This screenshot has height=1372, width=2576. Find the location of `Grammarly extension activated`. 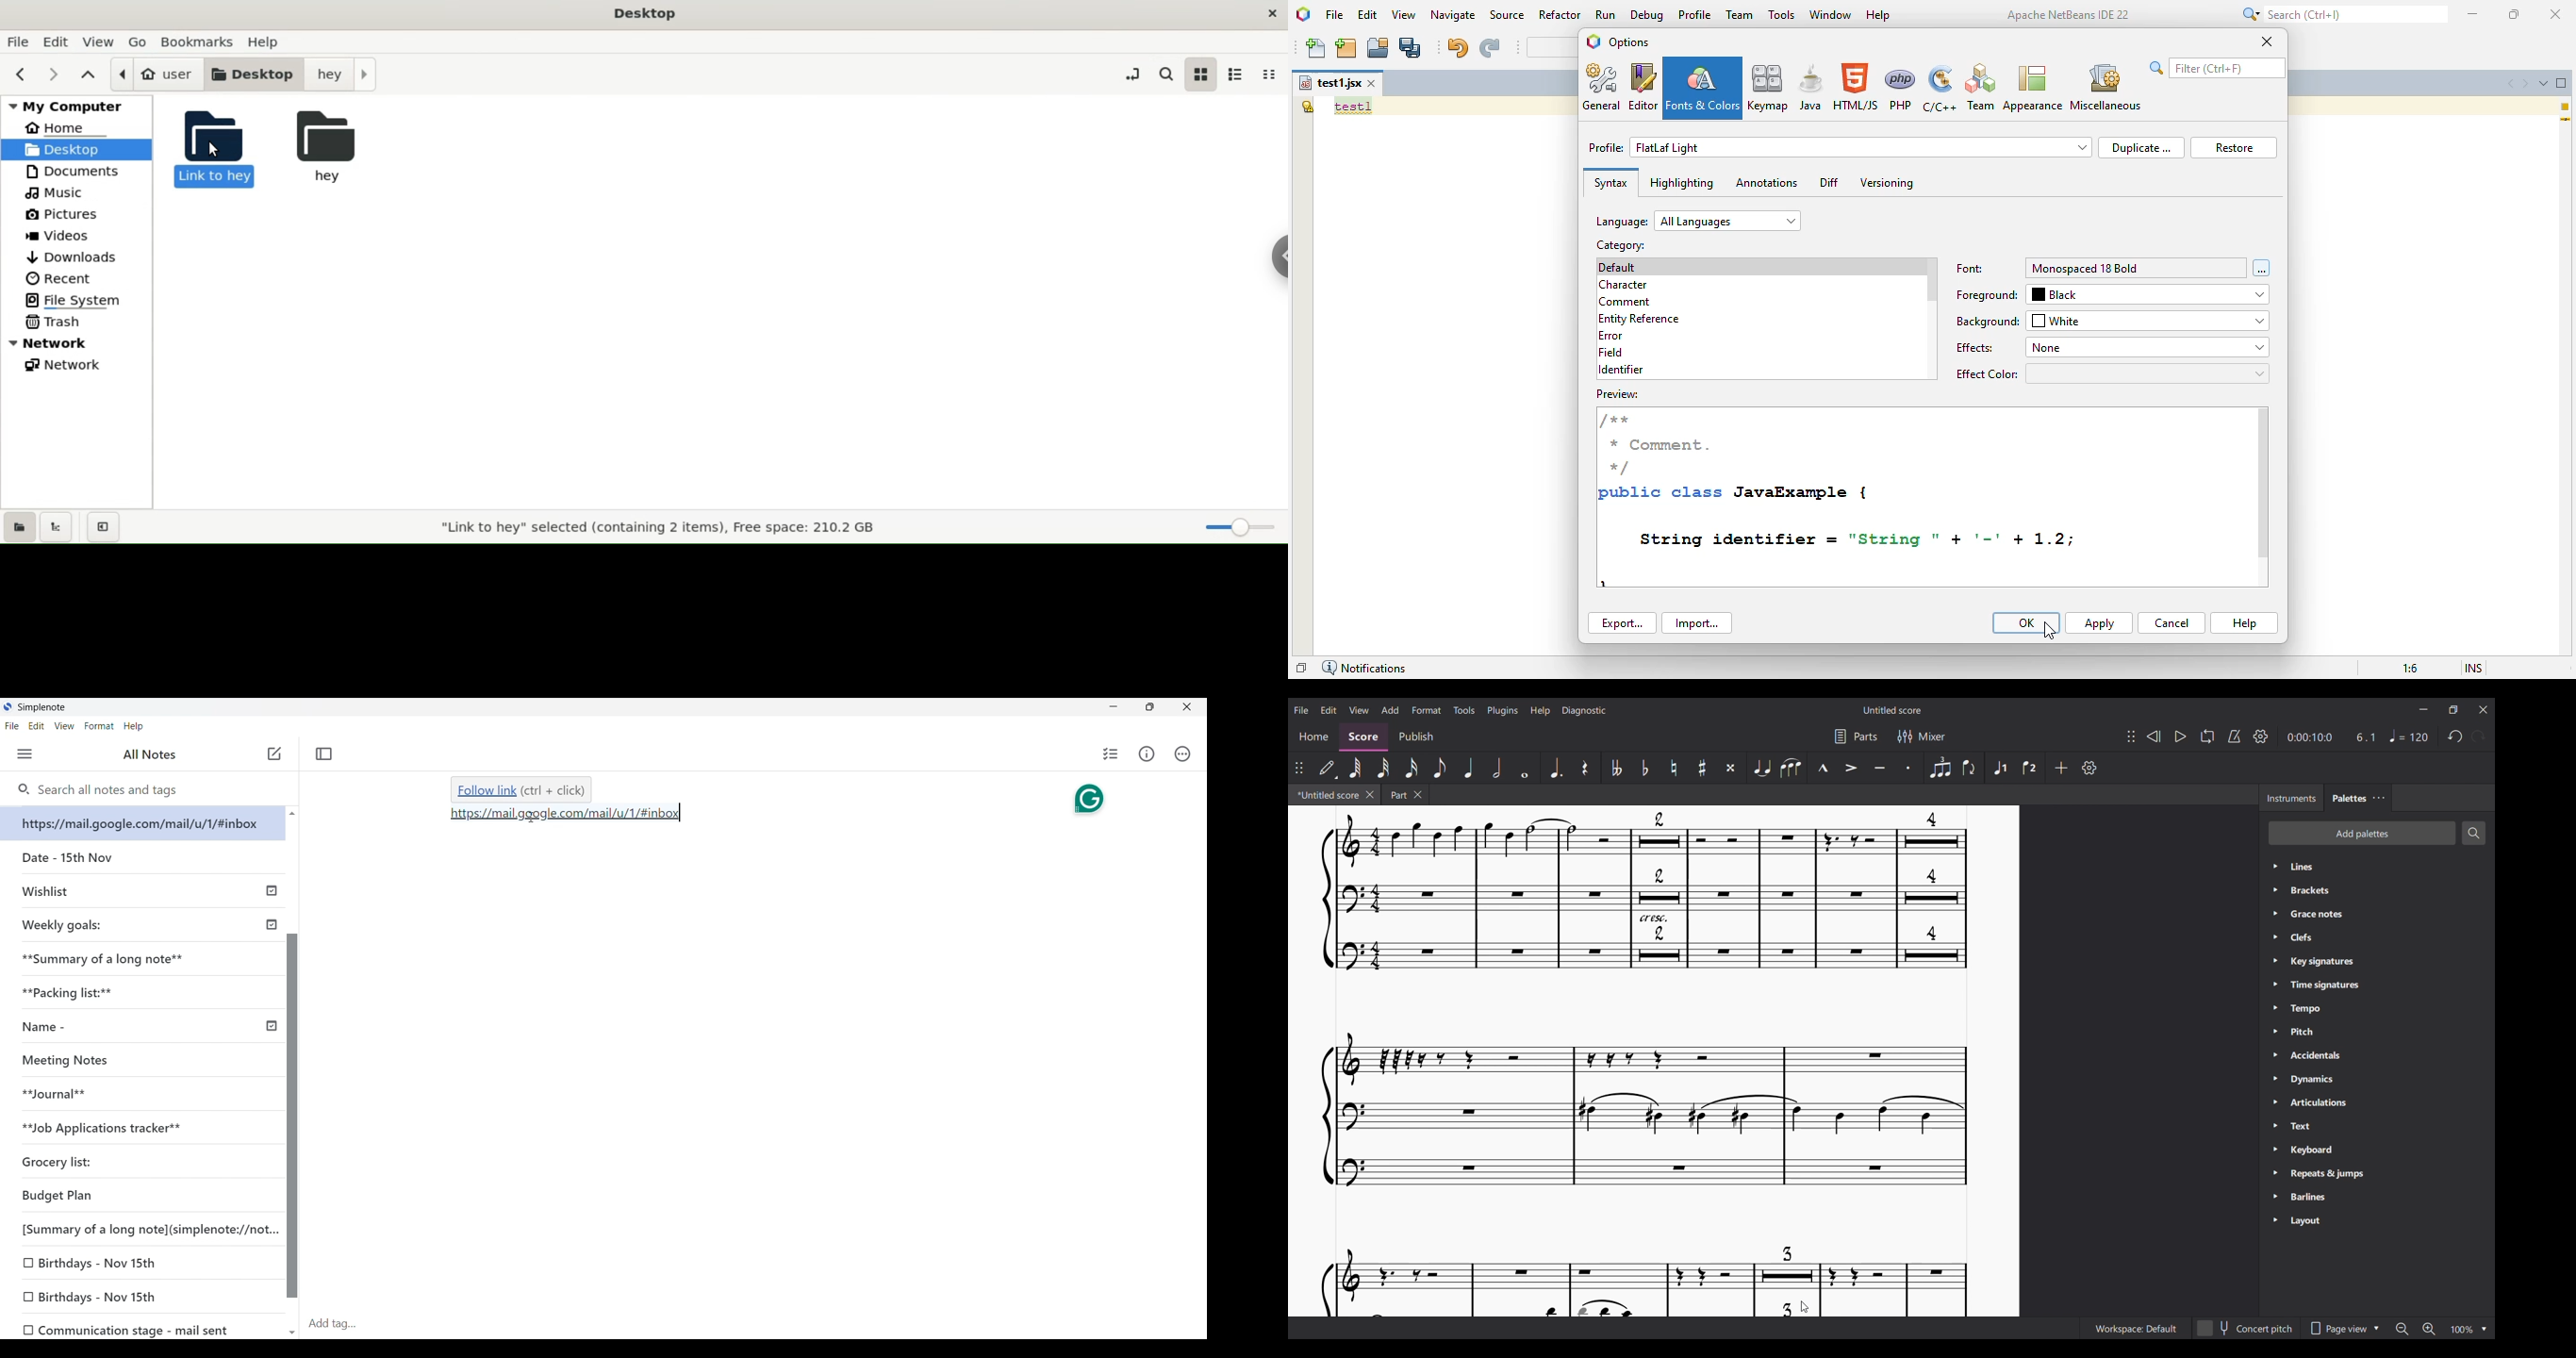

Grammarly extension activated is located at coordinates (1077, 798).